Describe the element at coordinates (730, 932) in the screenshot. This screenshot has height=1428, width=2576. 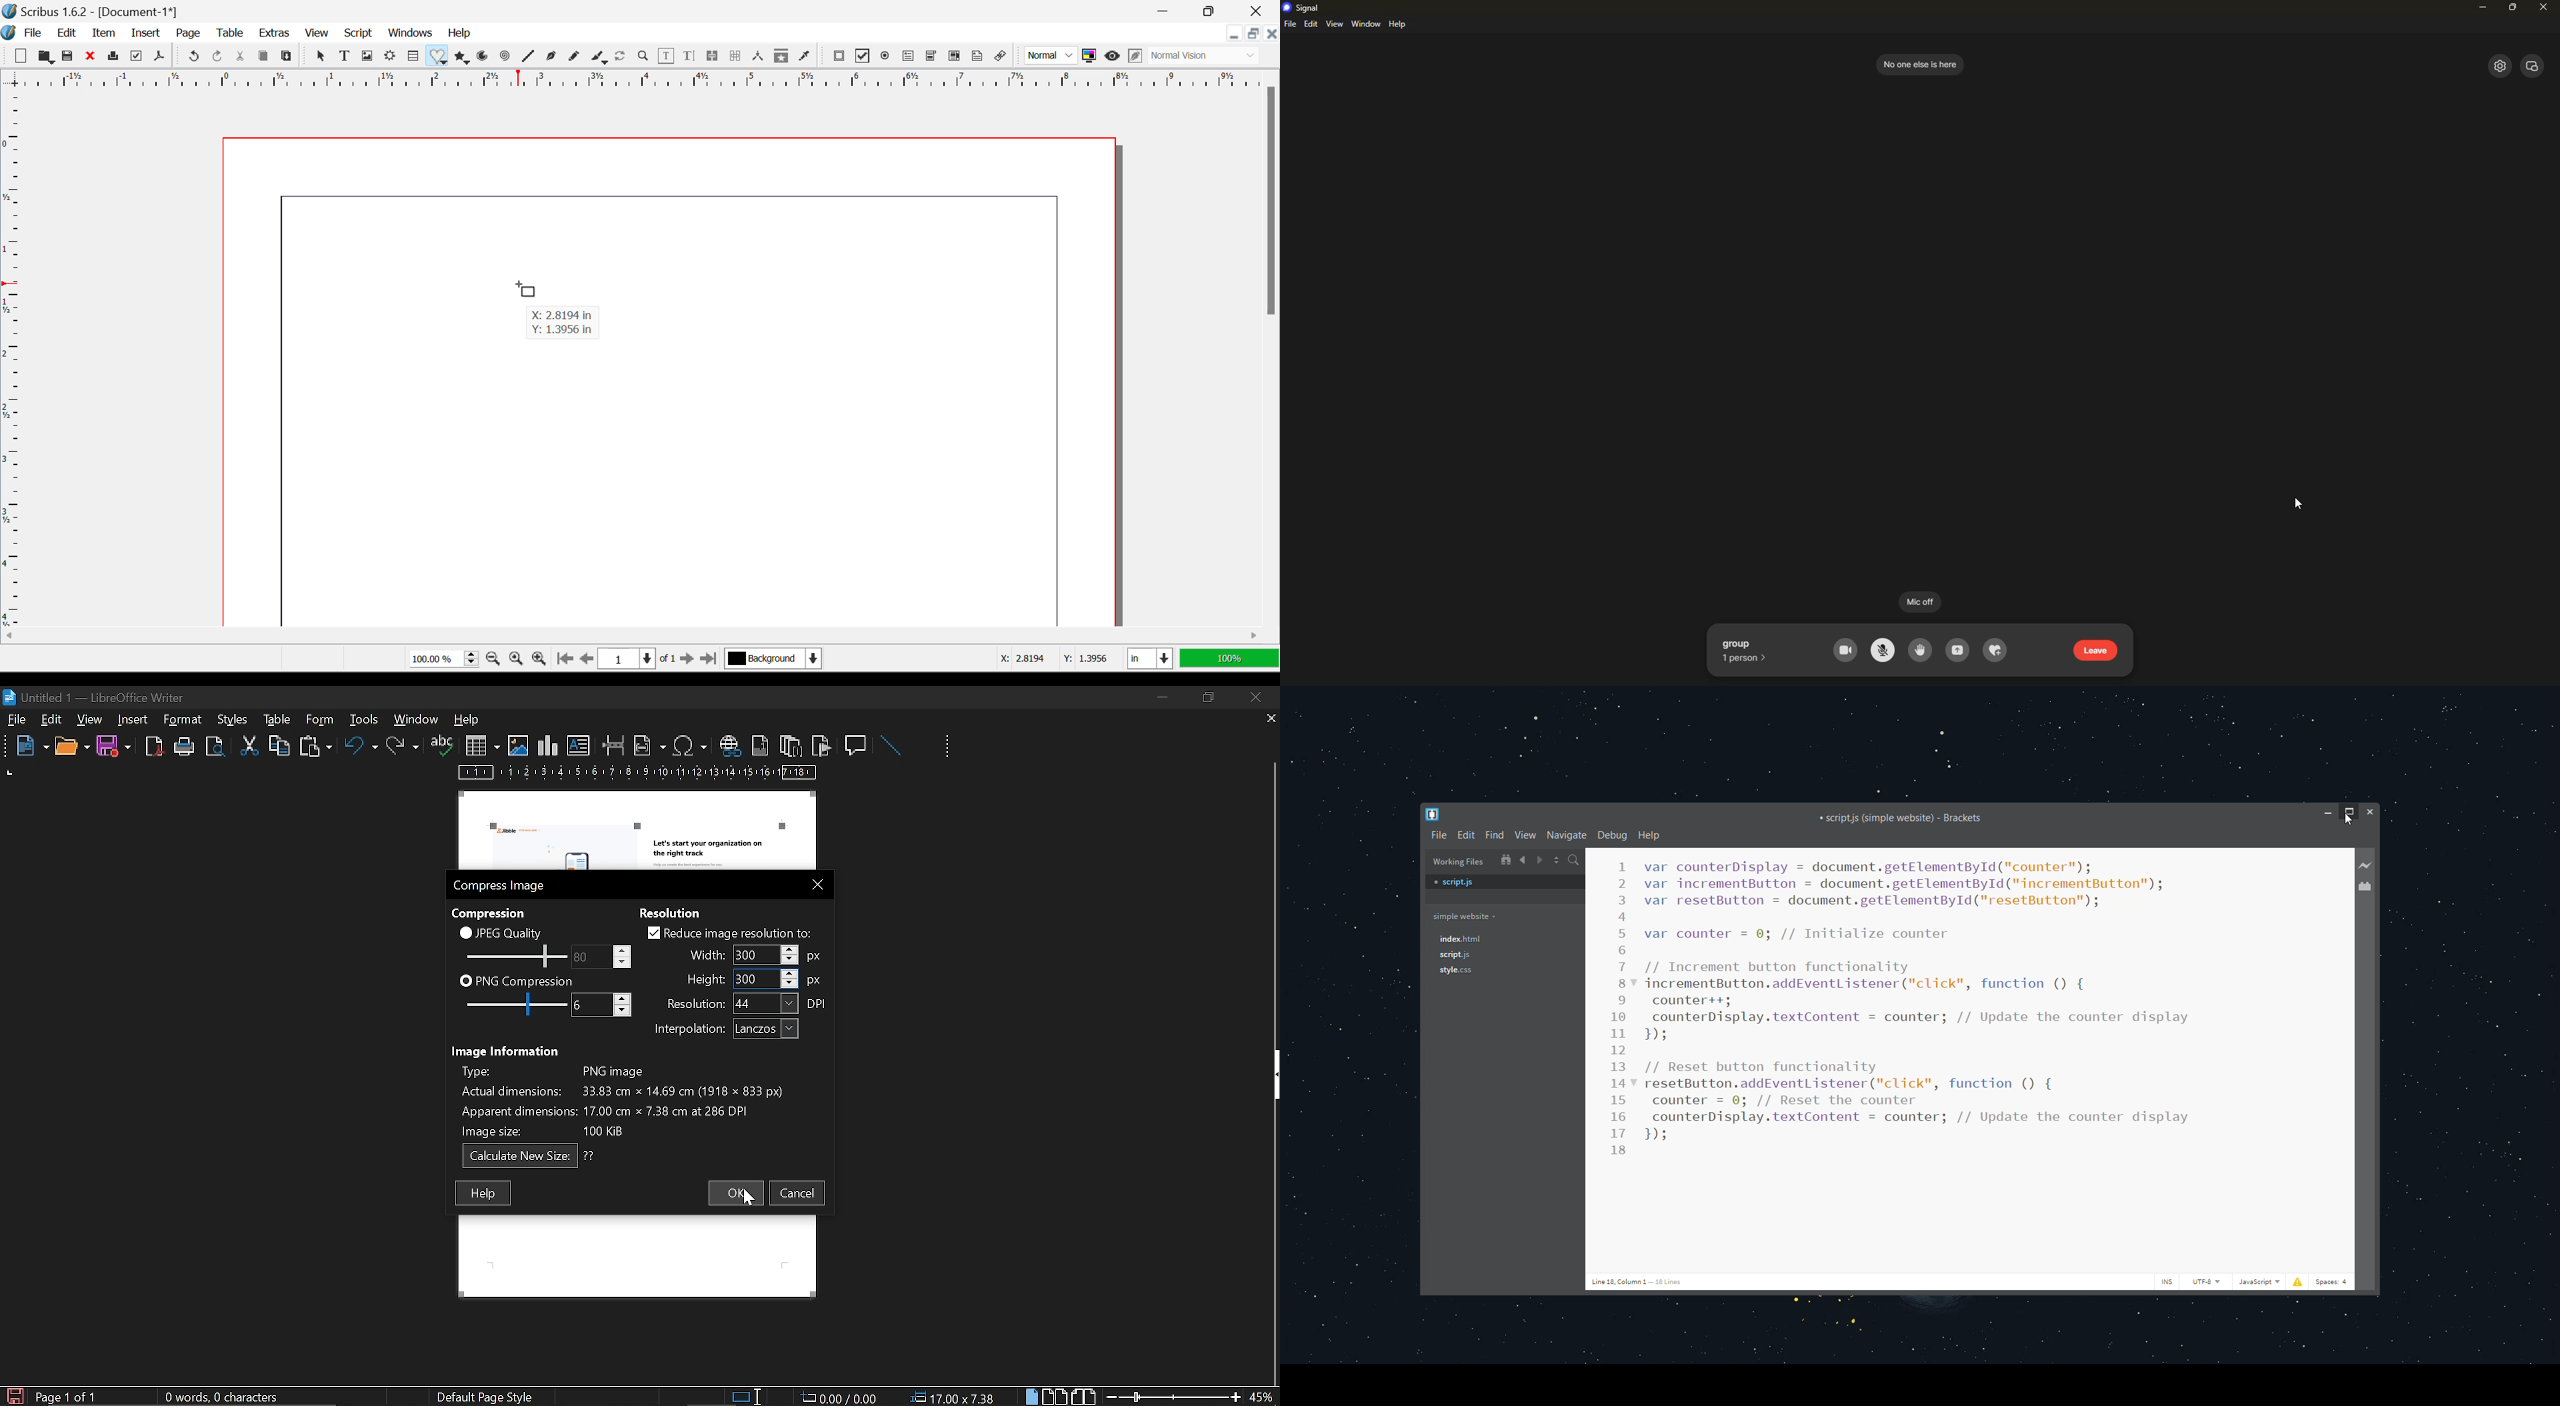
I see `reduce image resolution` at that location.